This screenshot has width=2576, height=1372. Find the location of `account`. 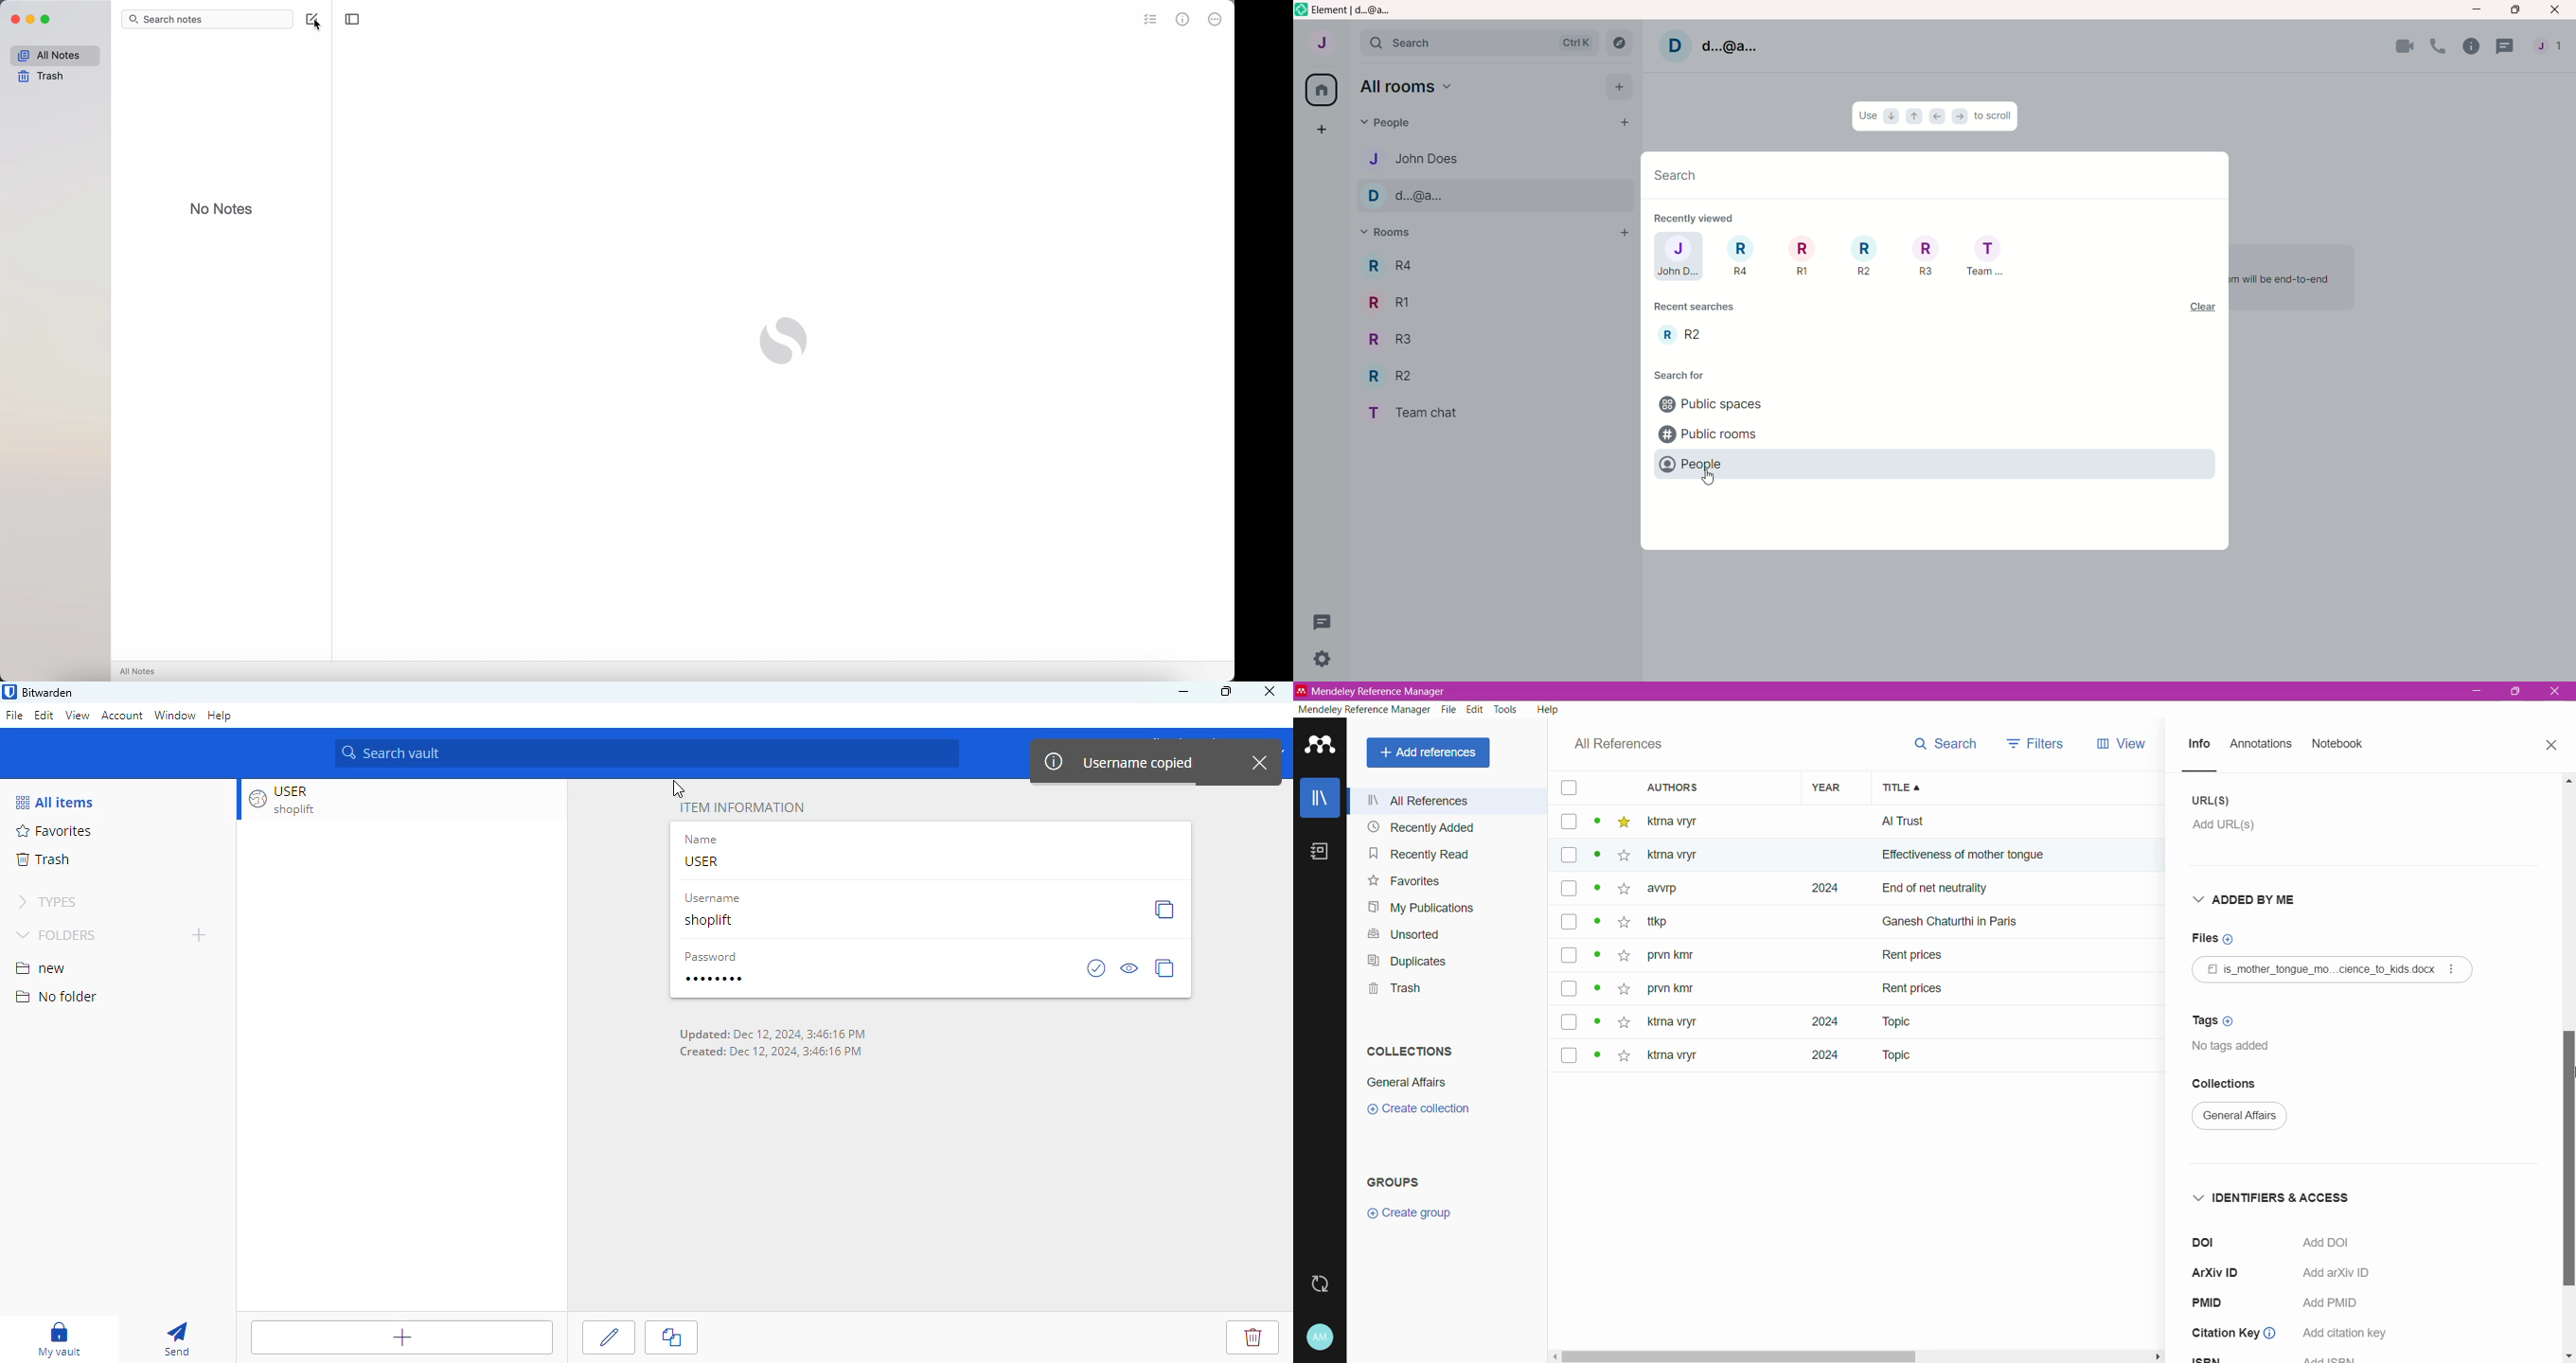

account is located at coordinates (122, 715).